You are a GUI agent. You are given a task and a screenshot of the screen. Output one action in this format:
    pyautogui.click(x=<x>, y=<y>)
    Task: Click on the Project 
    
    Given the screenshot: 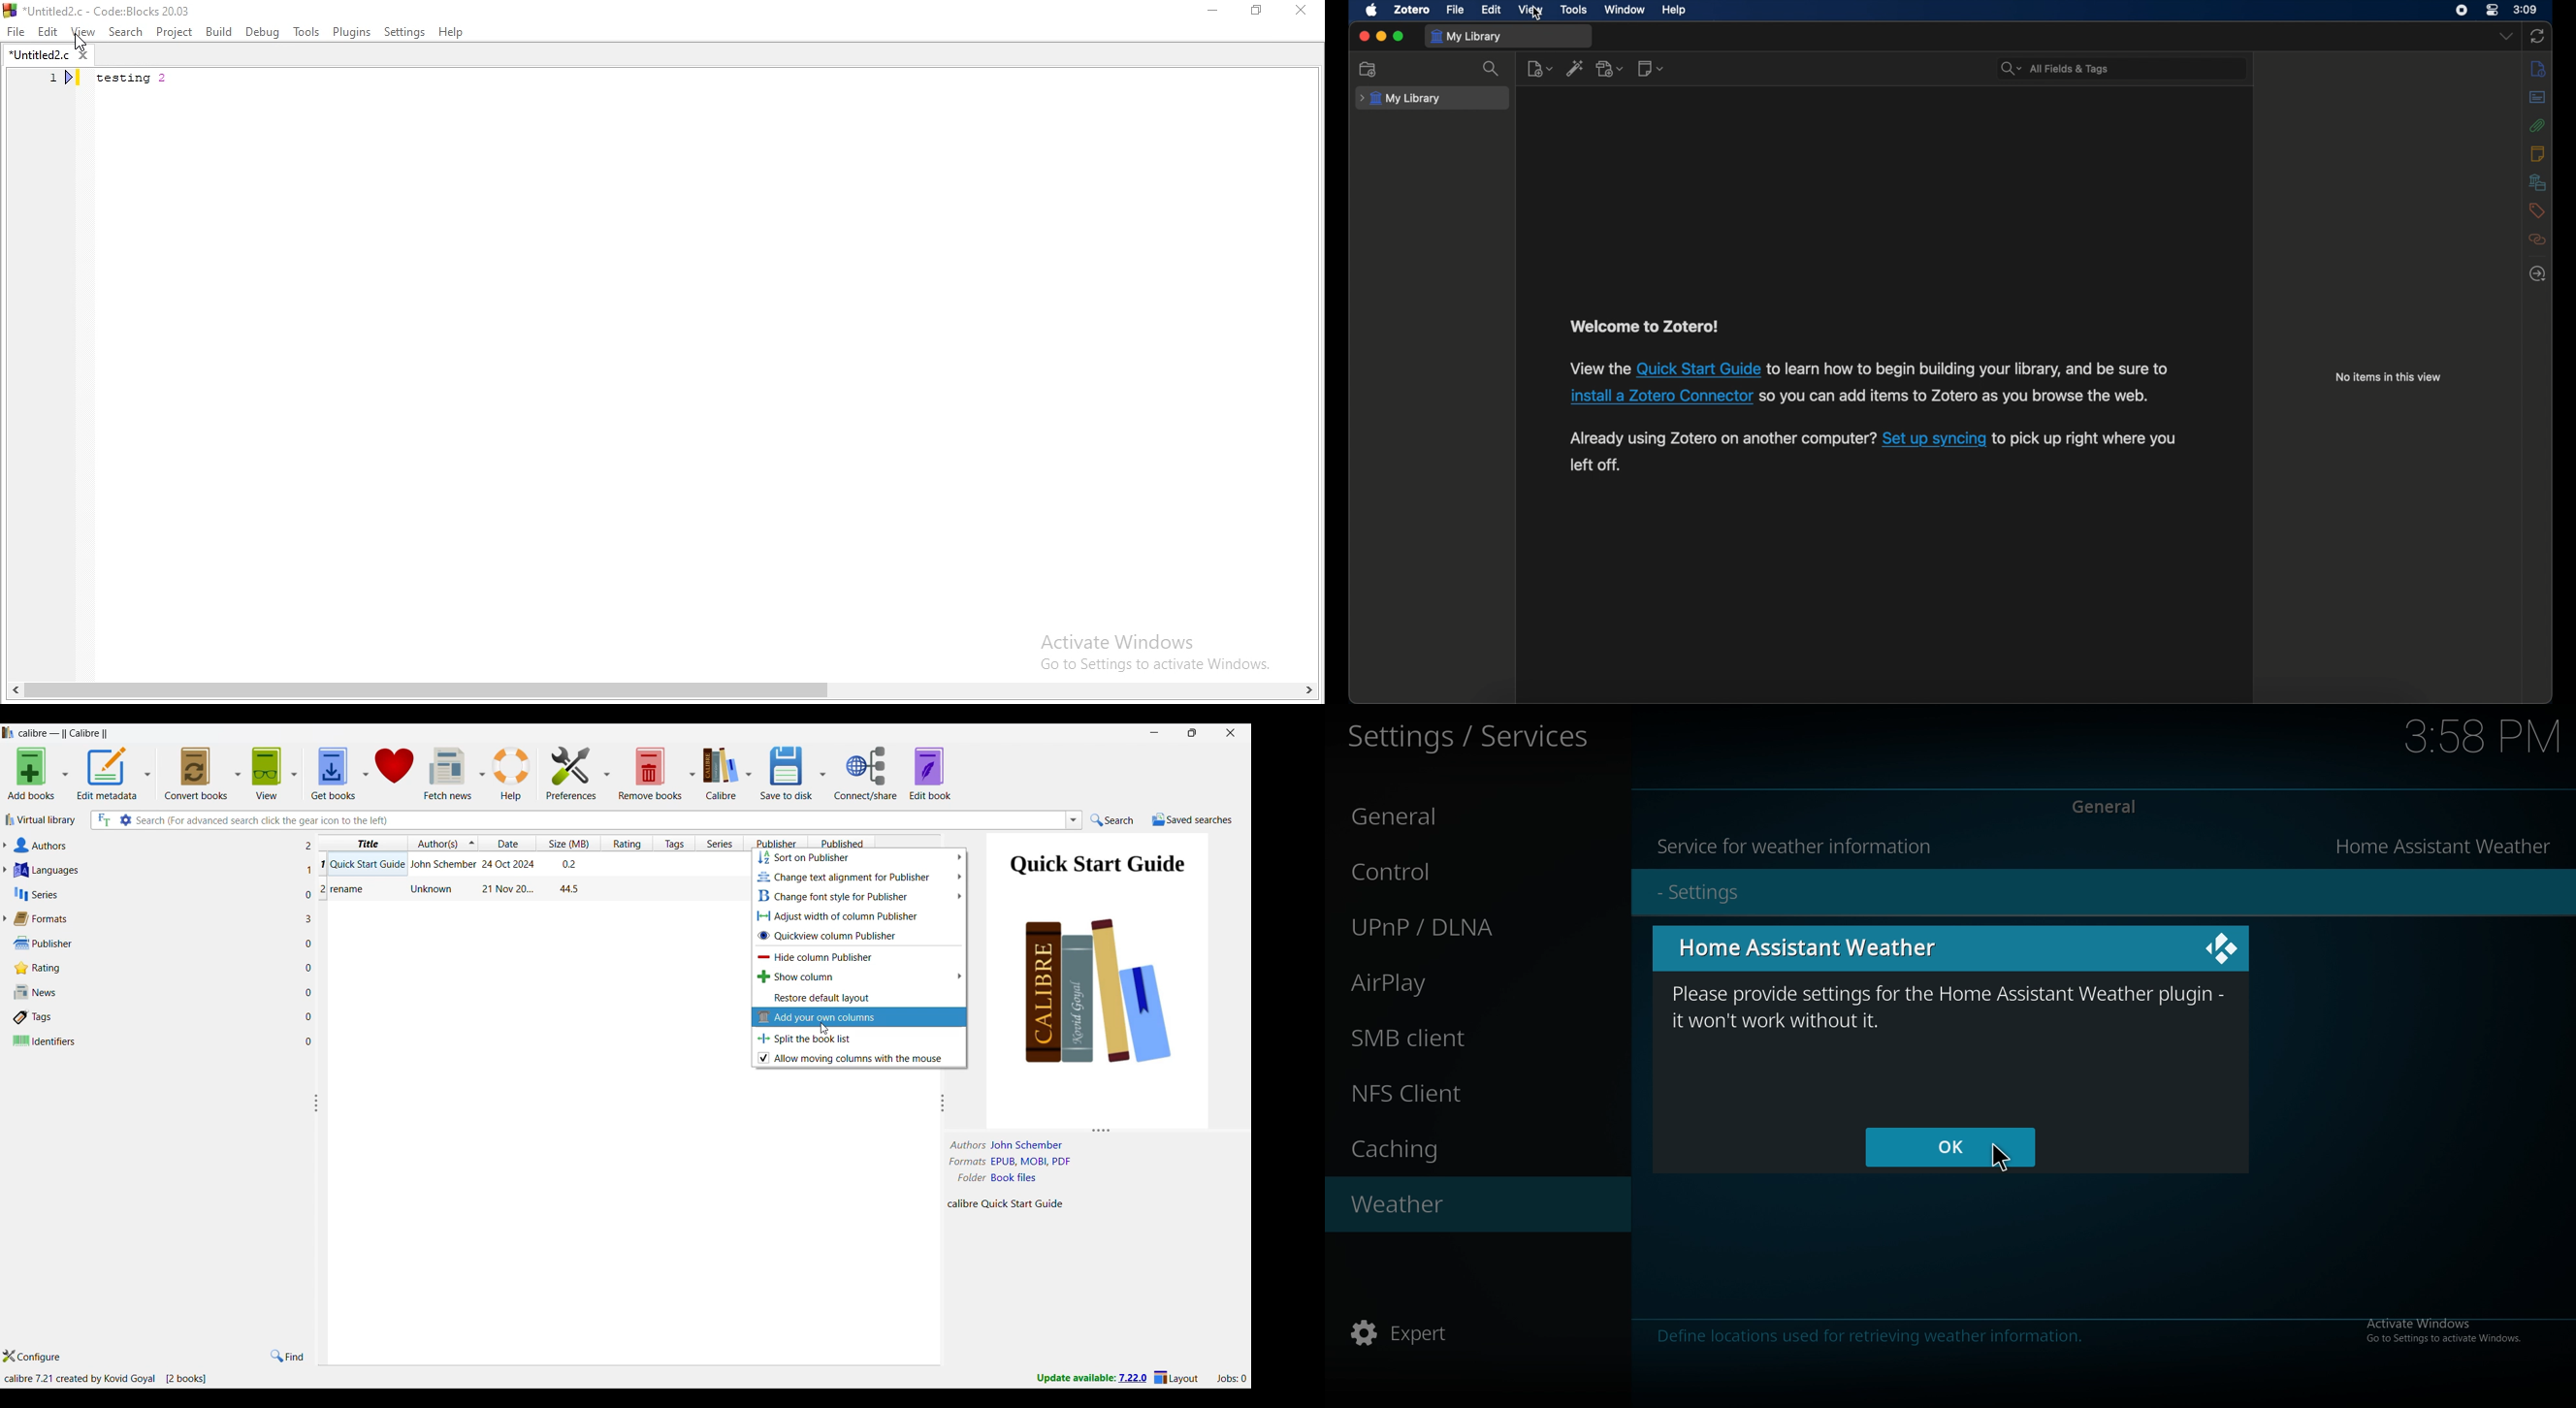 What is the action you would take?
    pyautogui.click(x=175, y=33)
    